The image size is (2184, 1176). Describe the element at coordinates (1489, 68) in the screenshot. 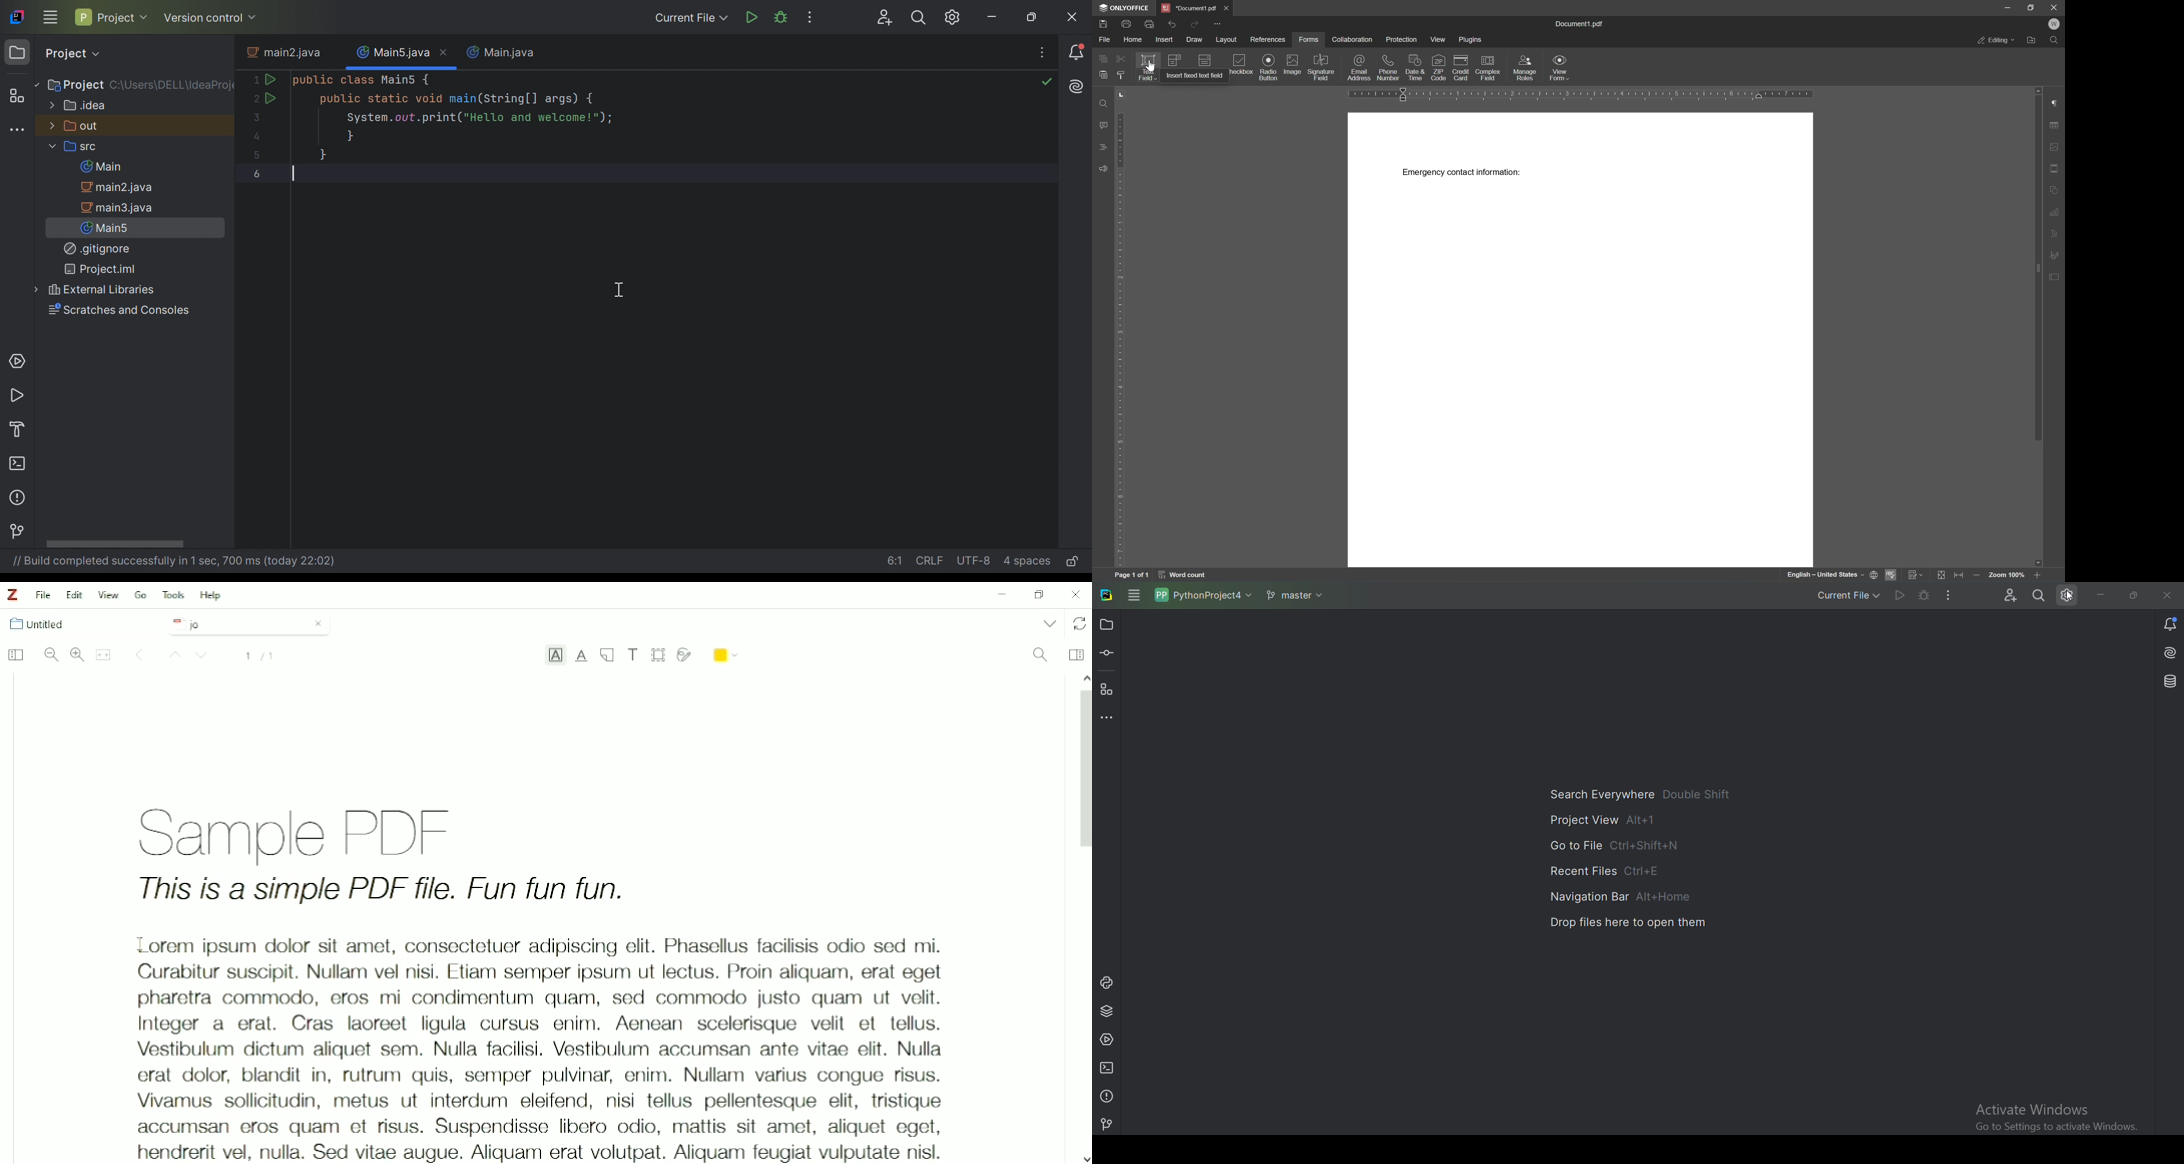

I see `complex field` at that location.